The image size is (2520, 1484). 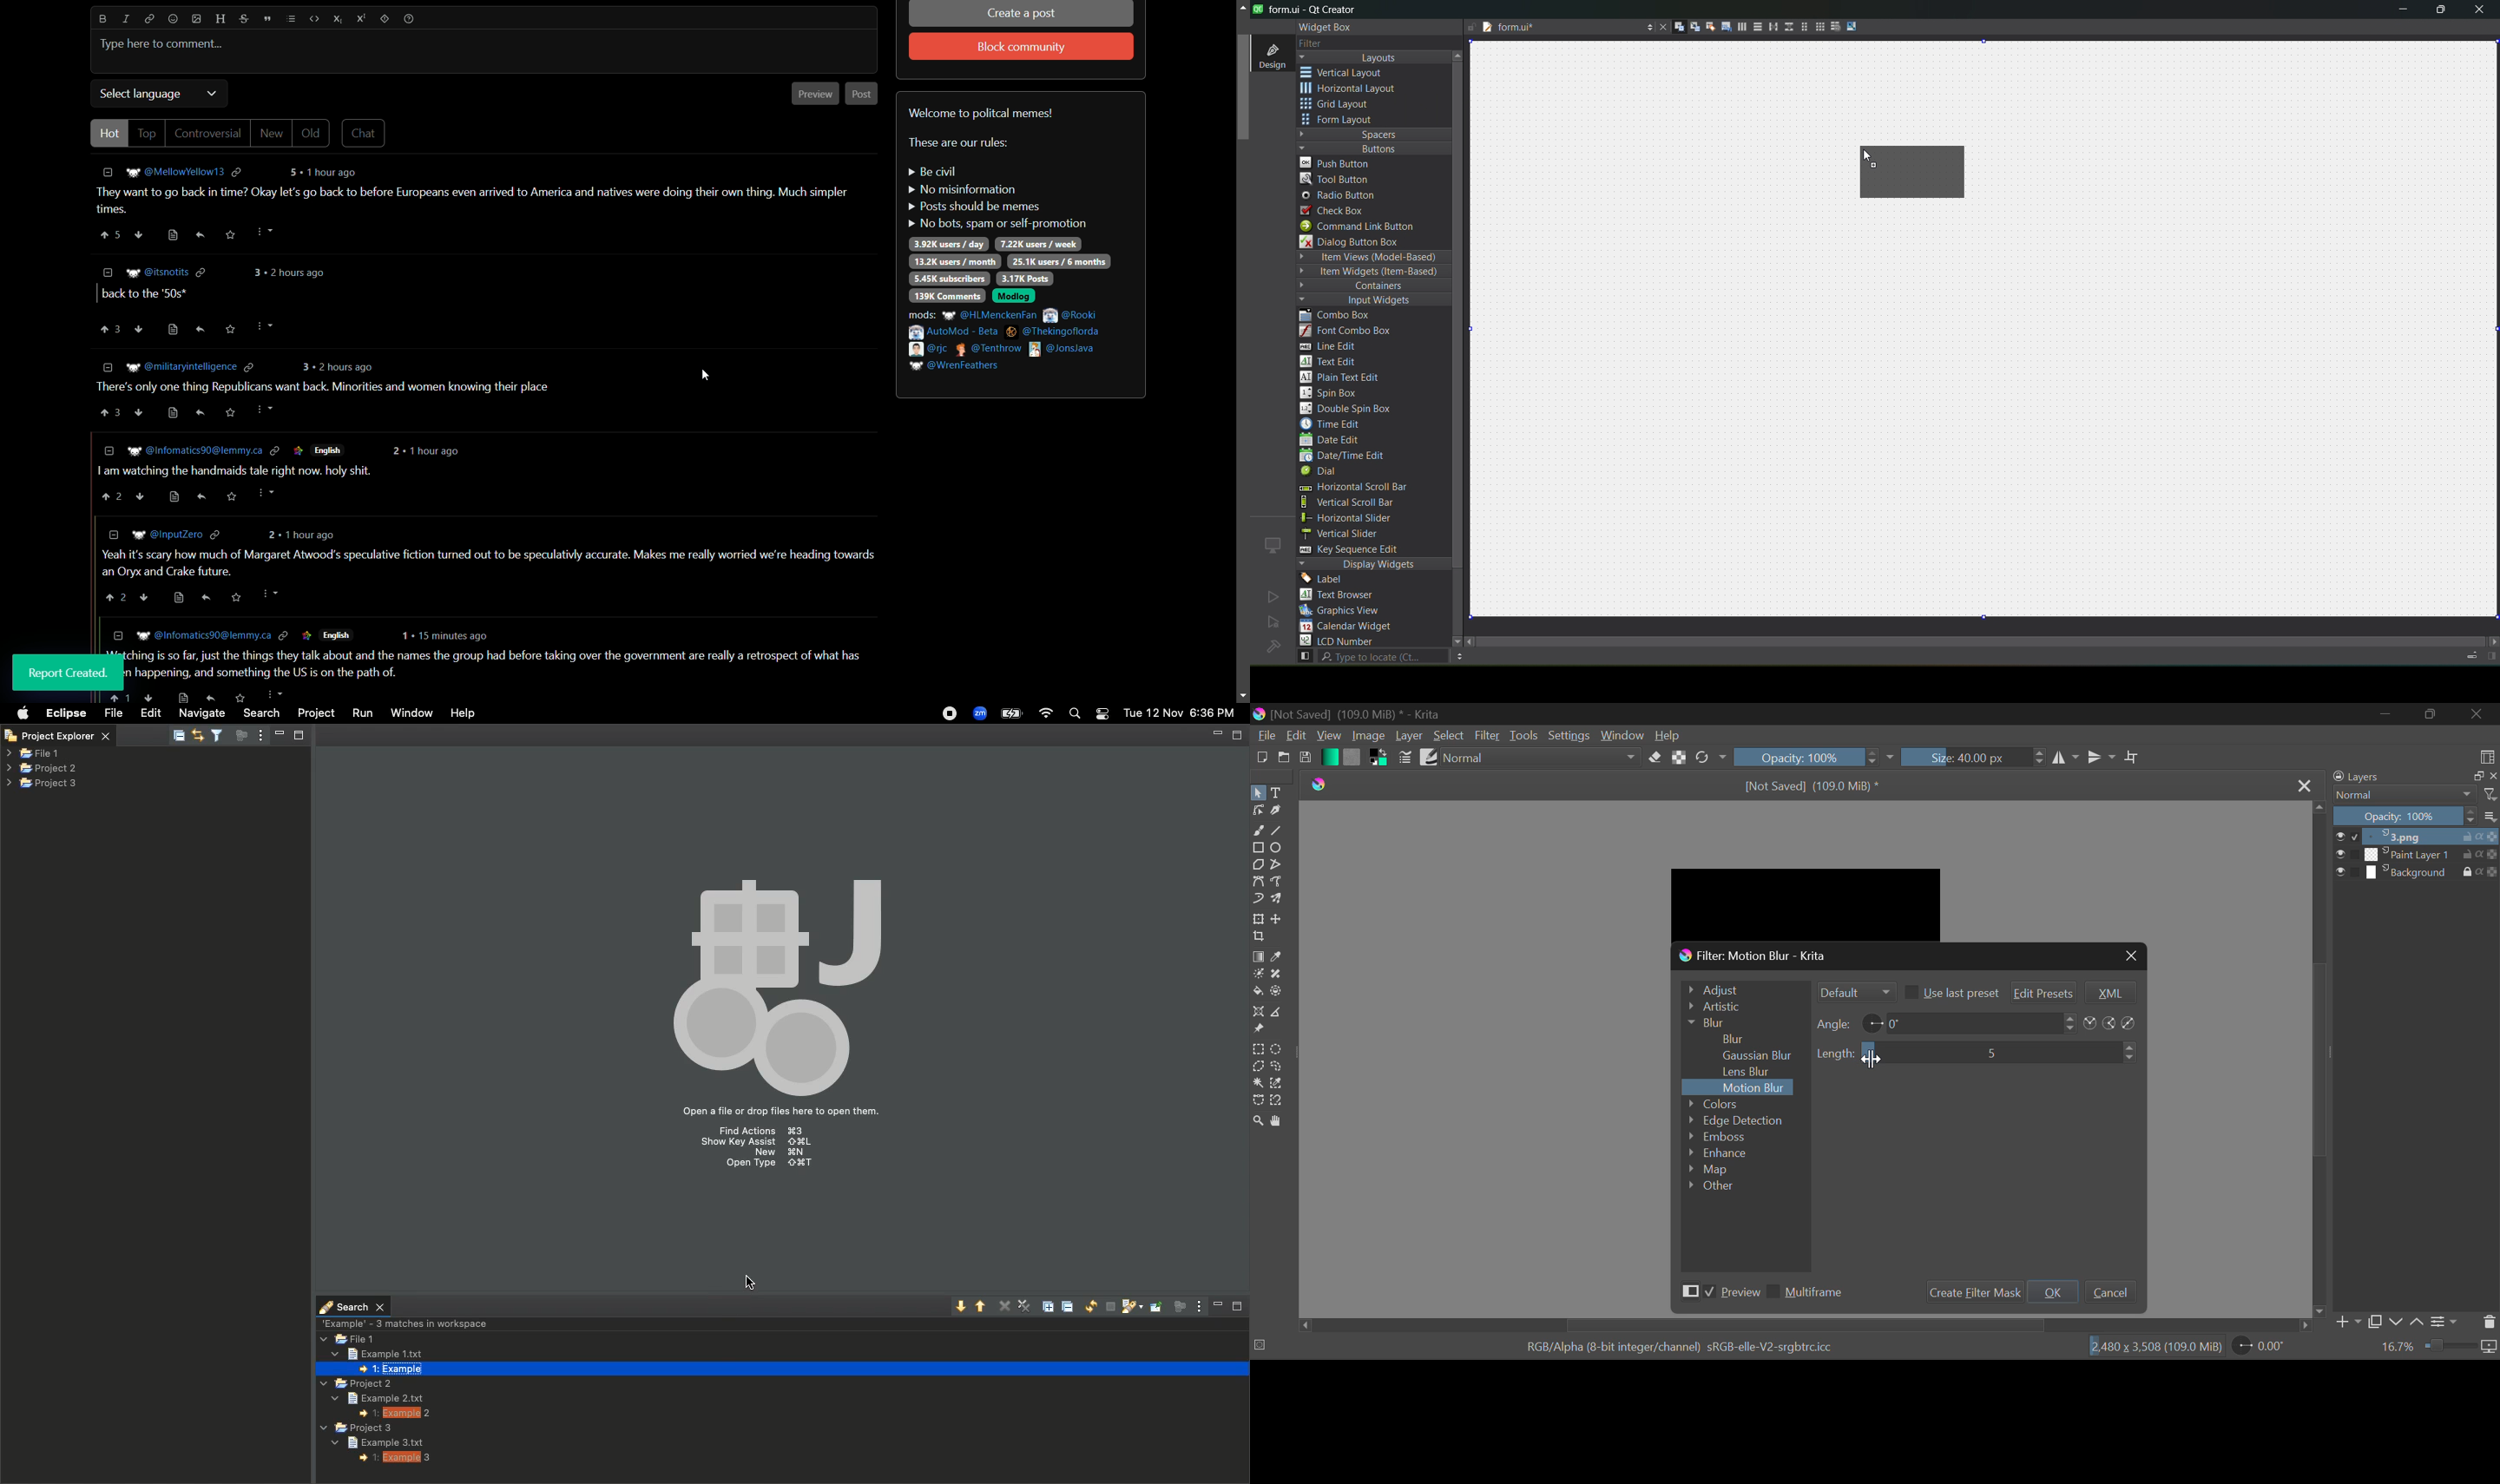 What do you see at coordinates (1872, 1058) in the screenshot?
I see `Cursor Position` at bounding box center [1872, 1058].